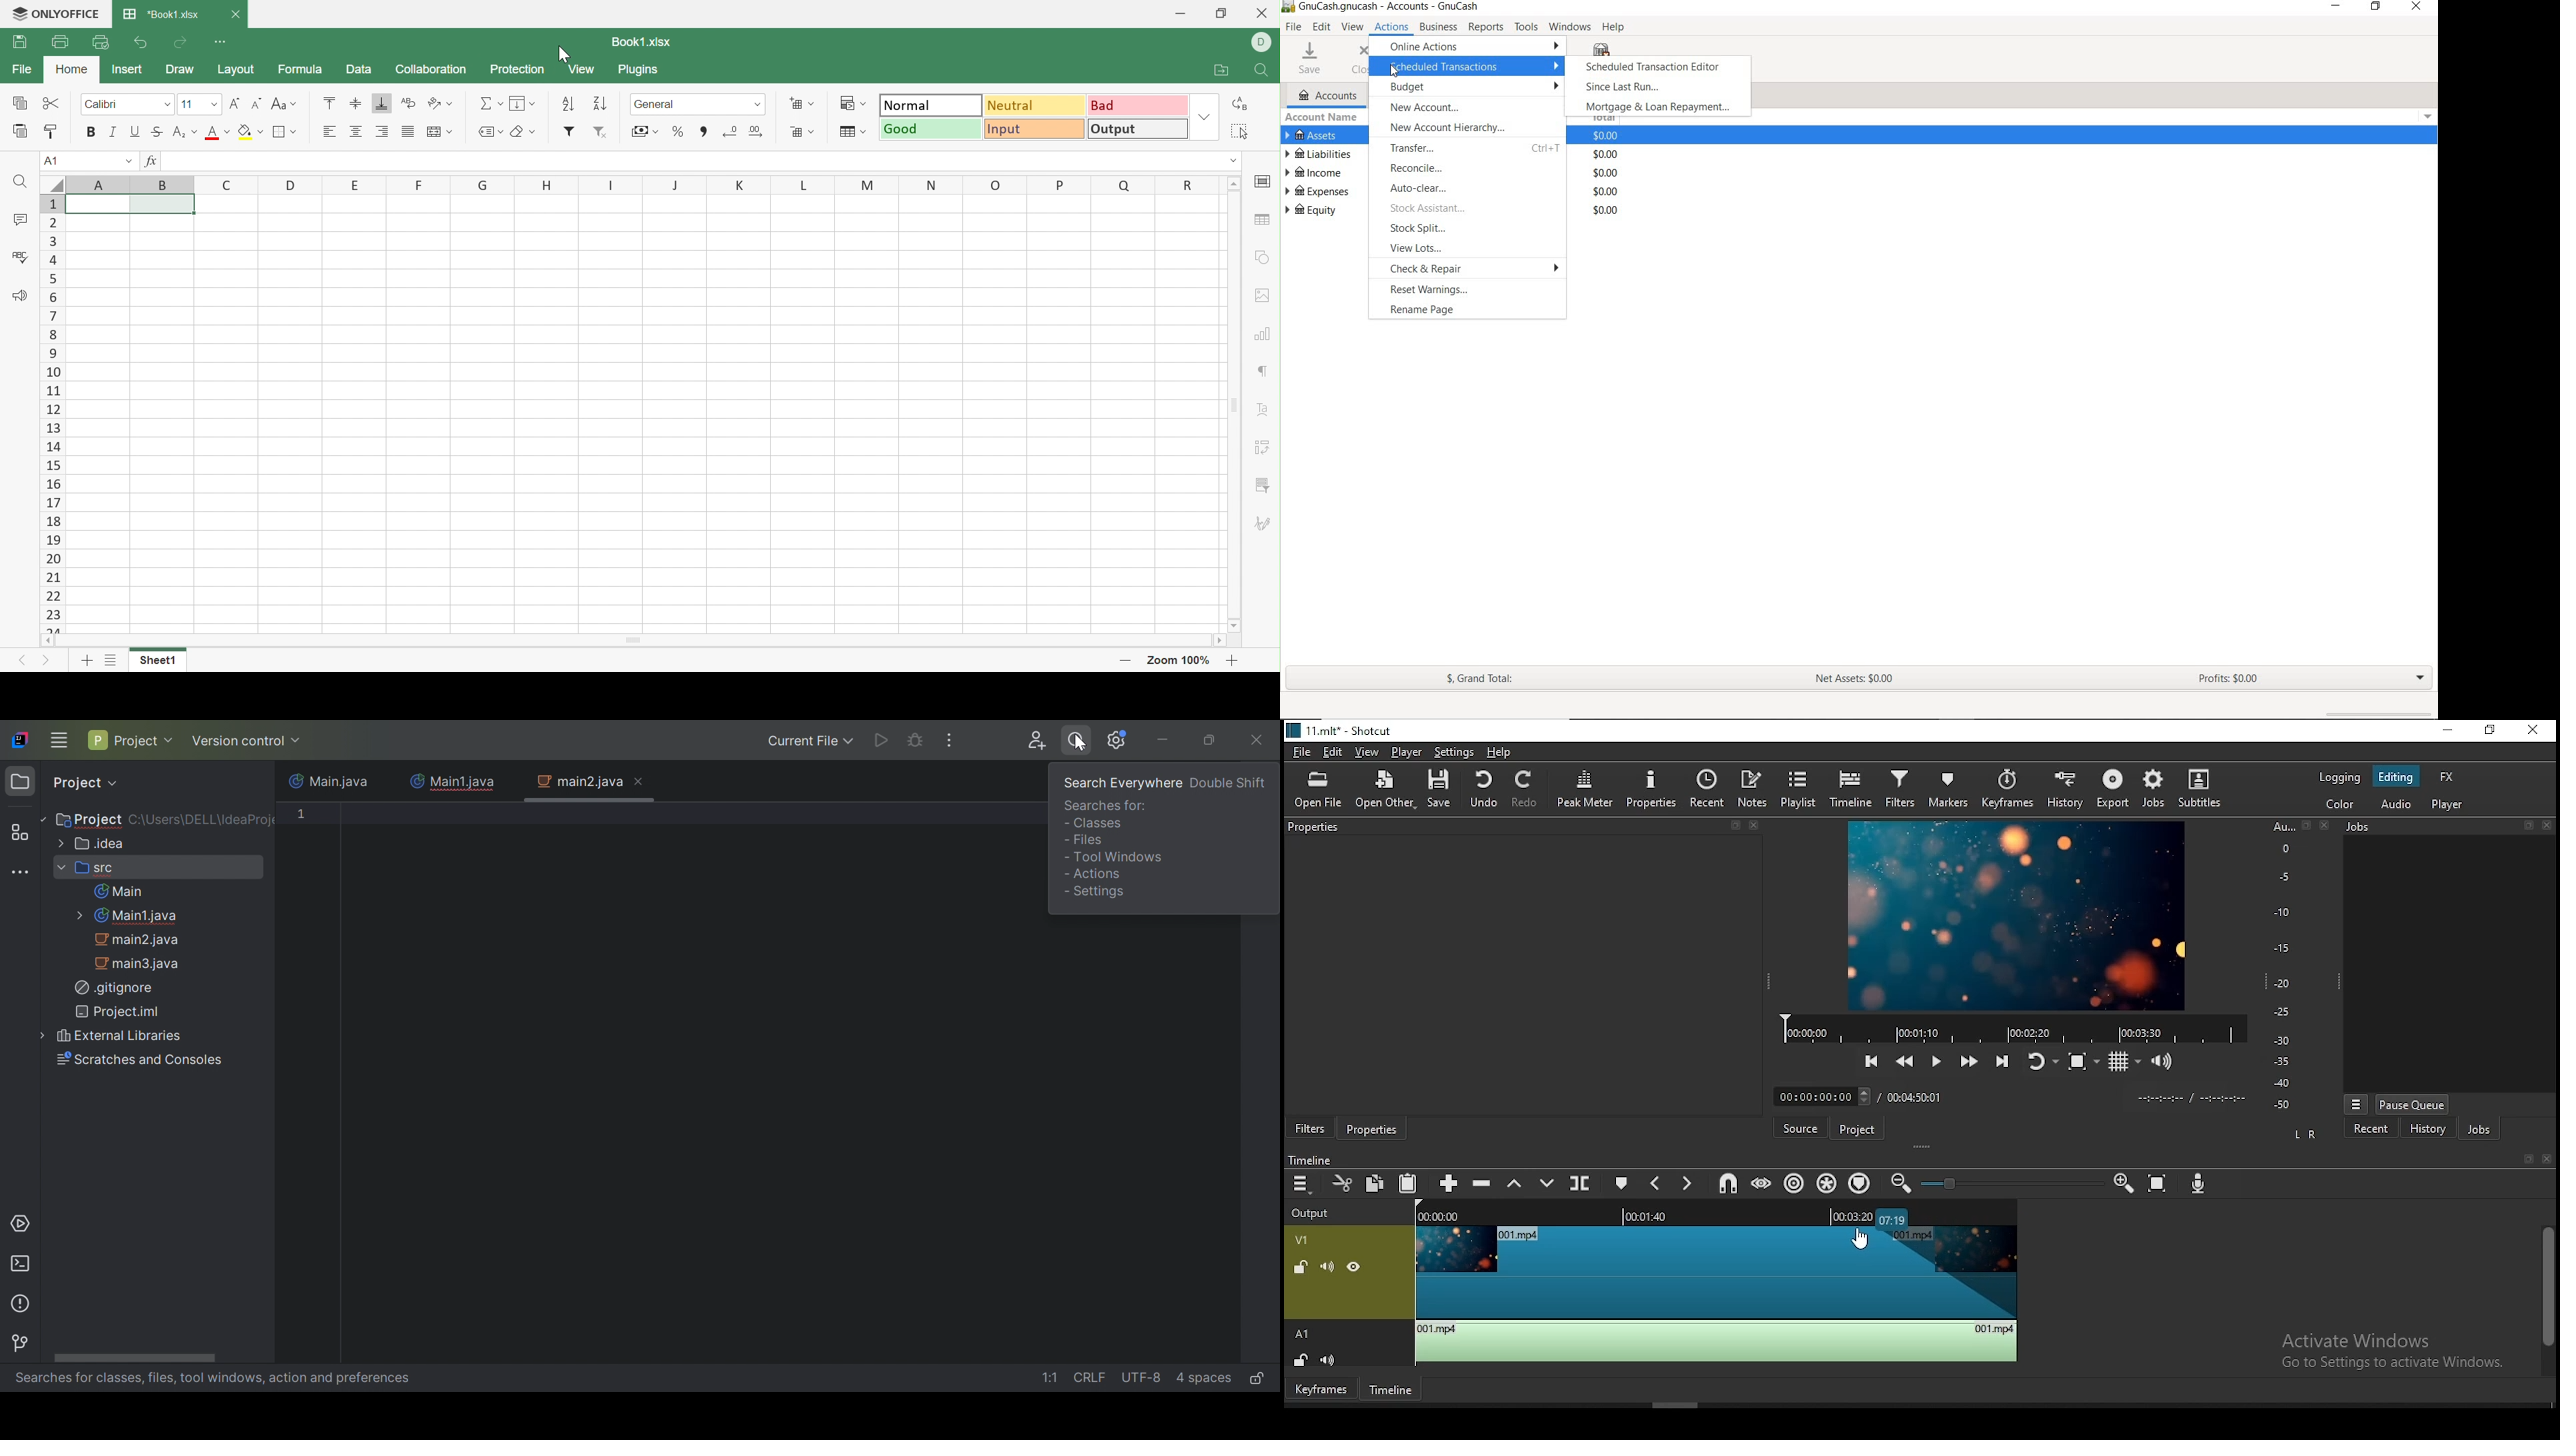  Describe the element at coordinates (1407, 751) in the screenshot. I see `player` at that location.